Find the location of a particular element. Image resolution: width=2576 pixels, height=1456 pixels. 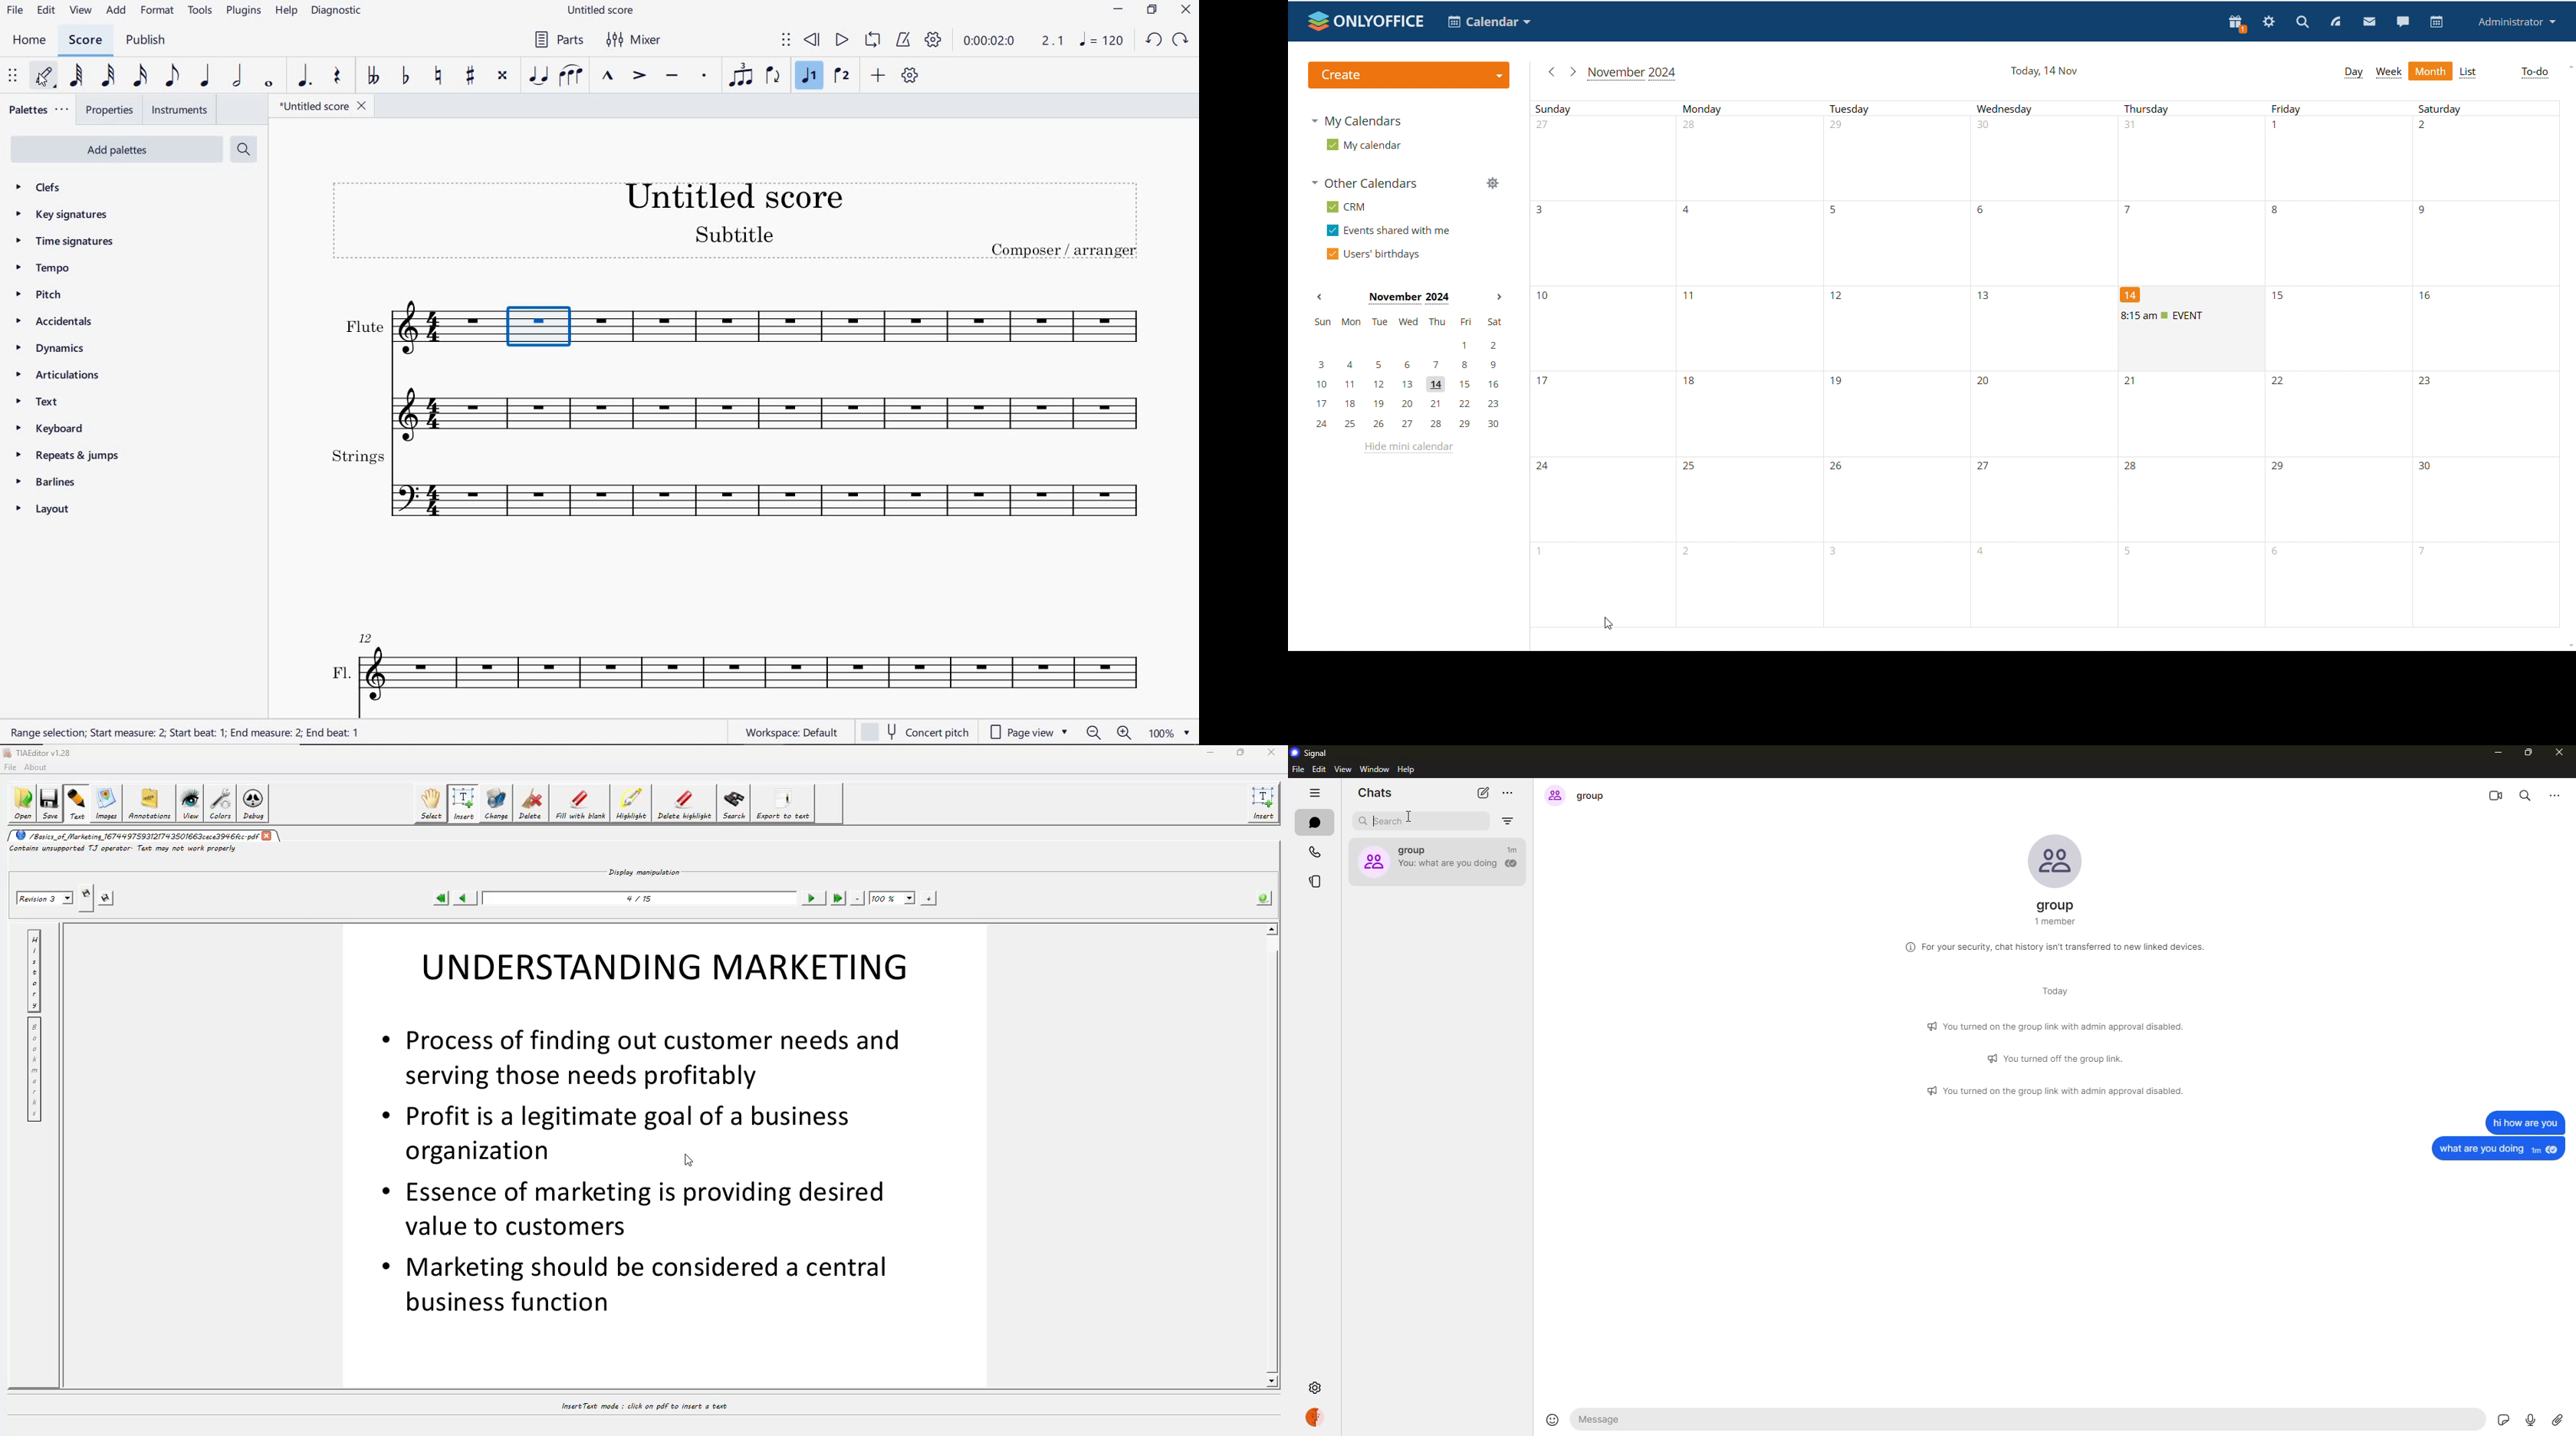

window is located at coordinates (1374, 769).